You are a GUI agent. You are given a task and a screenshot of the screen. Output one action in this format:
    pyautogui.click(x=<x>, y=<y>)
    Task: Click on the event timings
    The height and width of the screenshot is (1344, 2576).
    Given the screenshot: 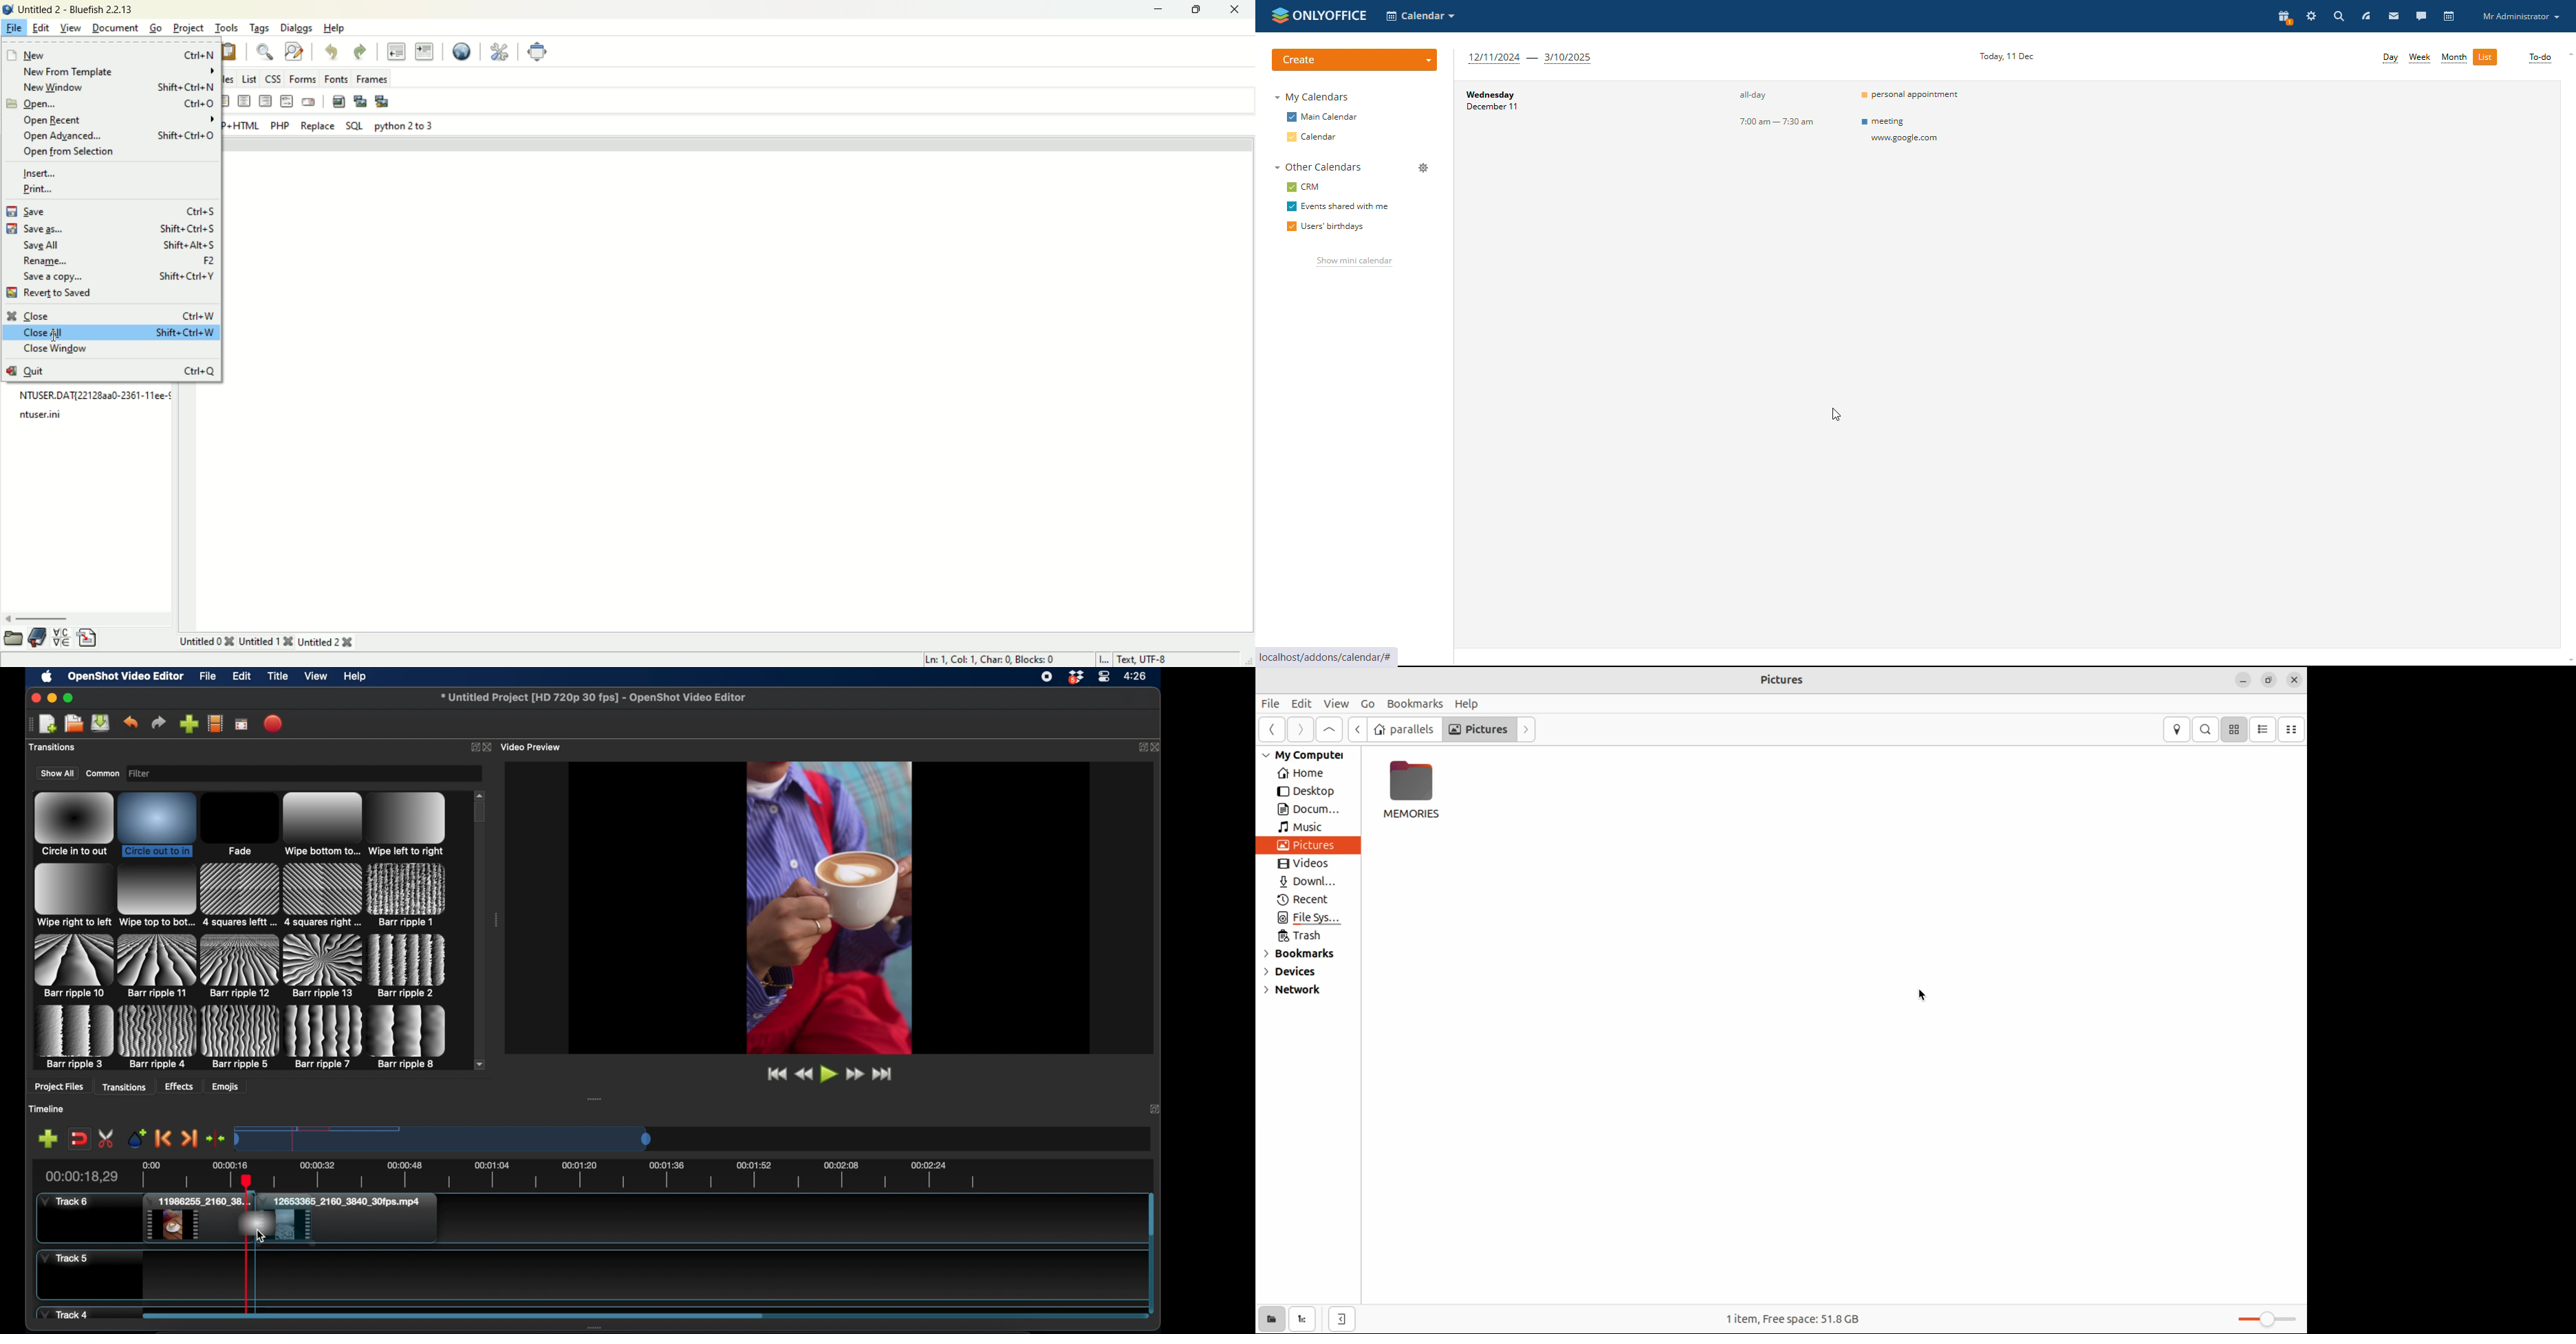 What is the action you would take?
    pyautogui.click(x=1782, y=109)
    